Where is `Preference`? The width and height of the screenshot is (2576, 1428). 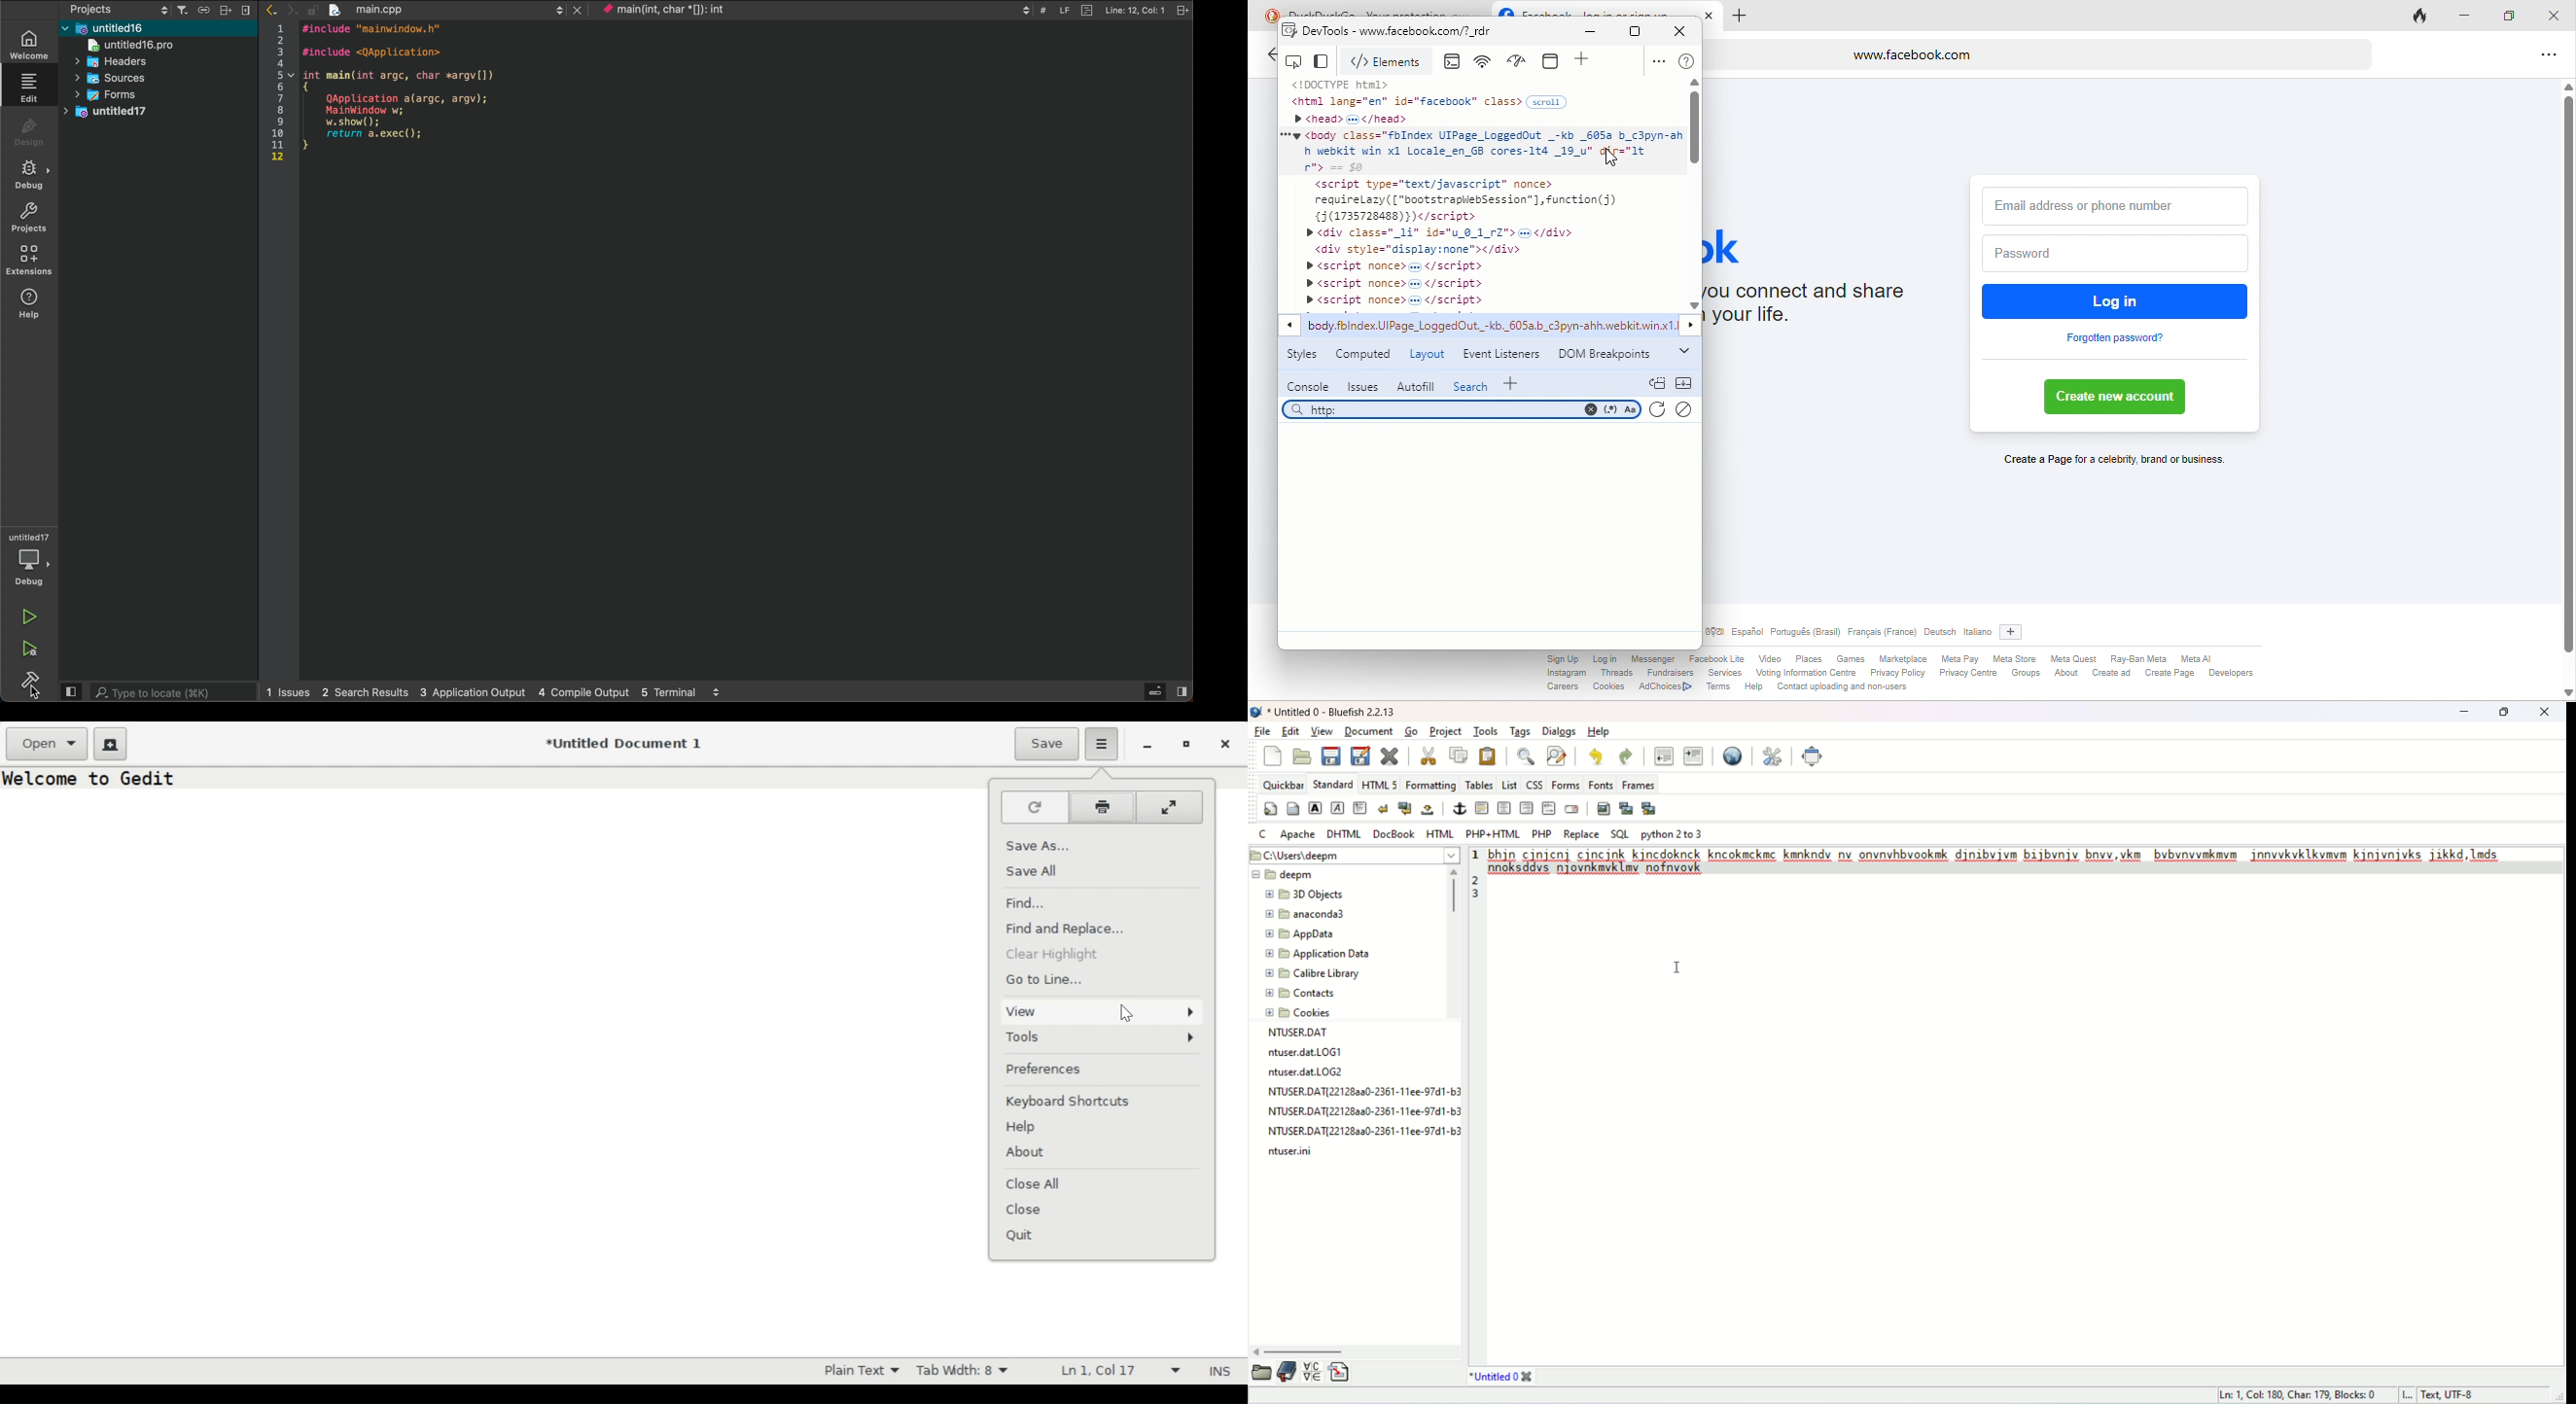 Preference is located at coordinates (1048, 1068).